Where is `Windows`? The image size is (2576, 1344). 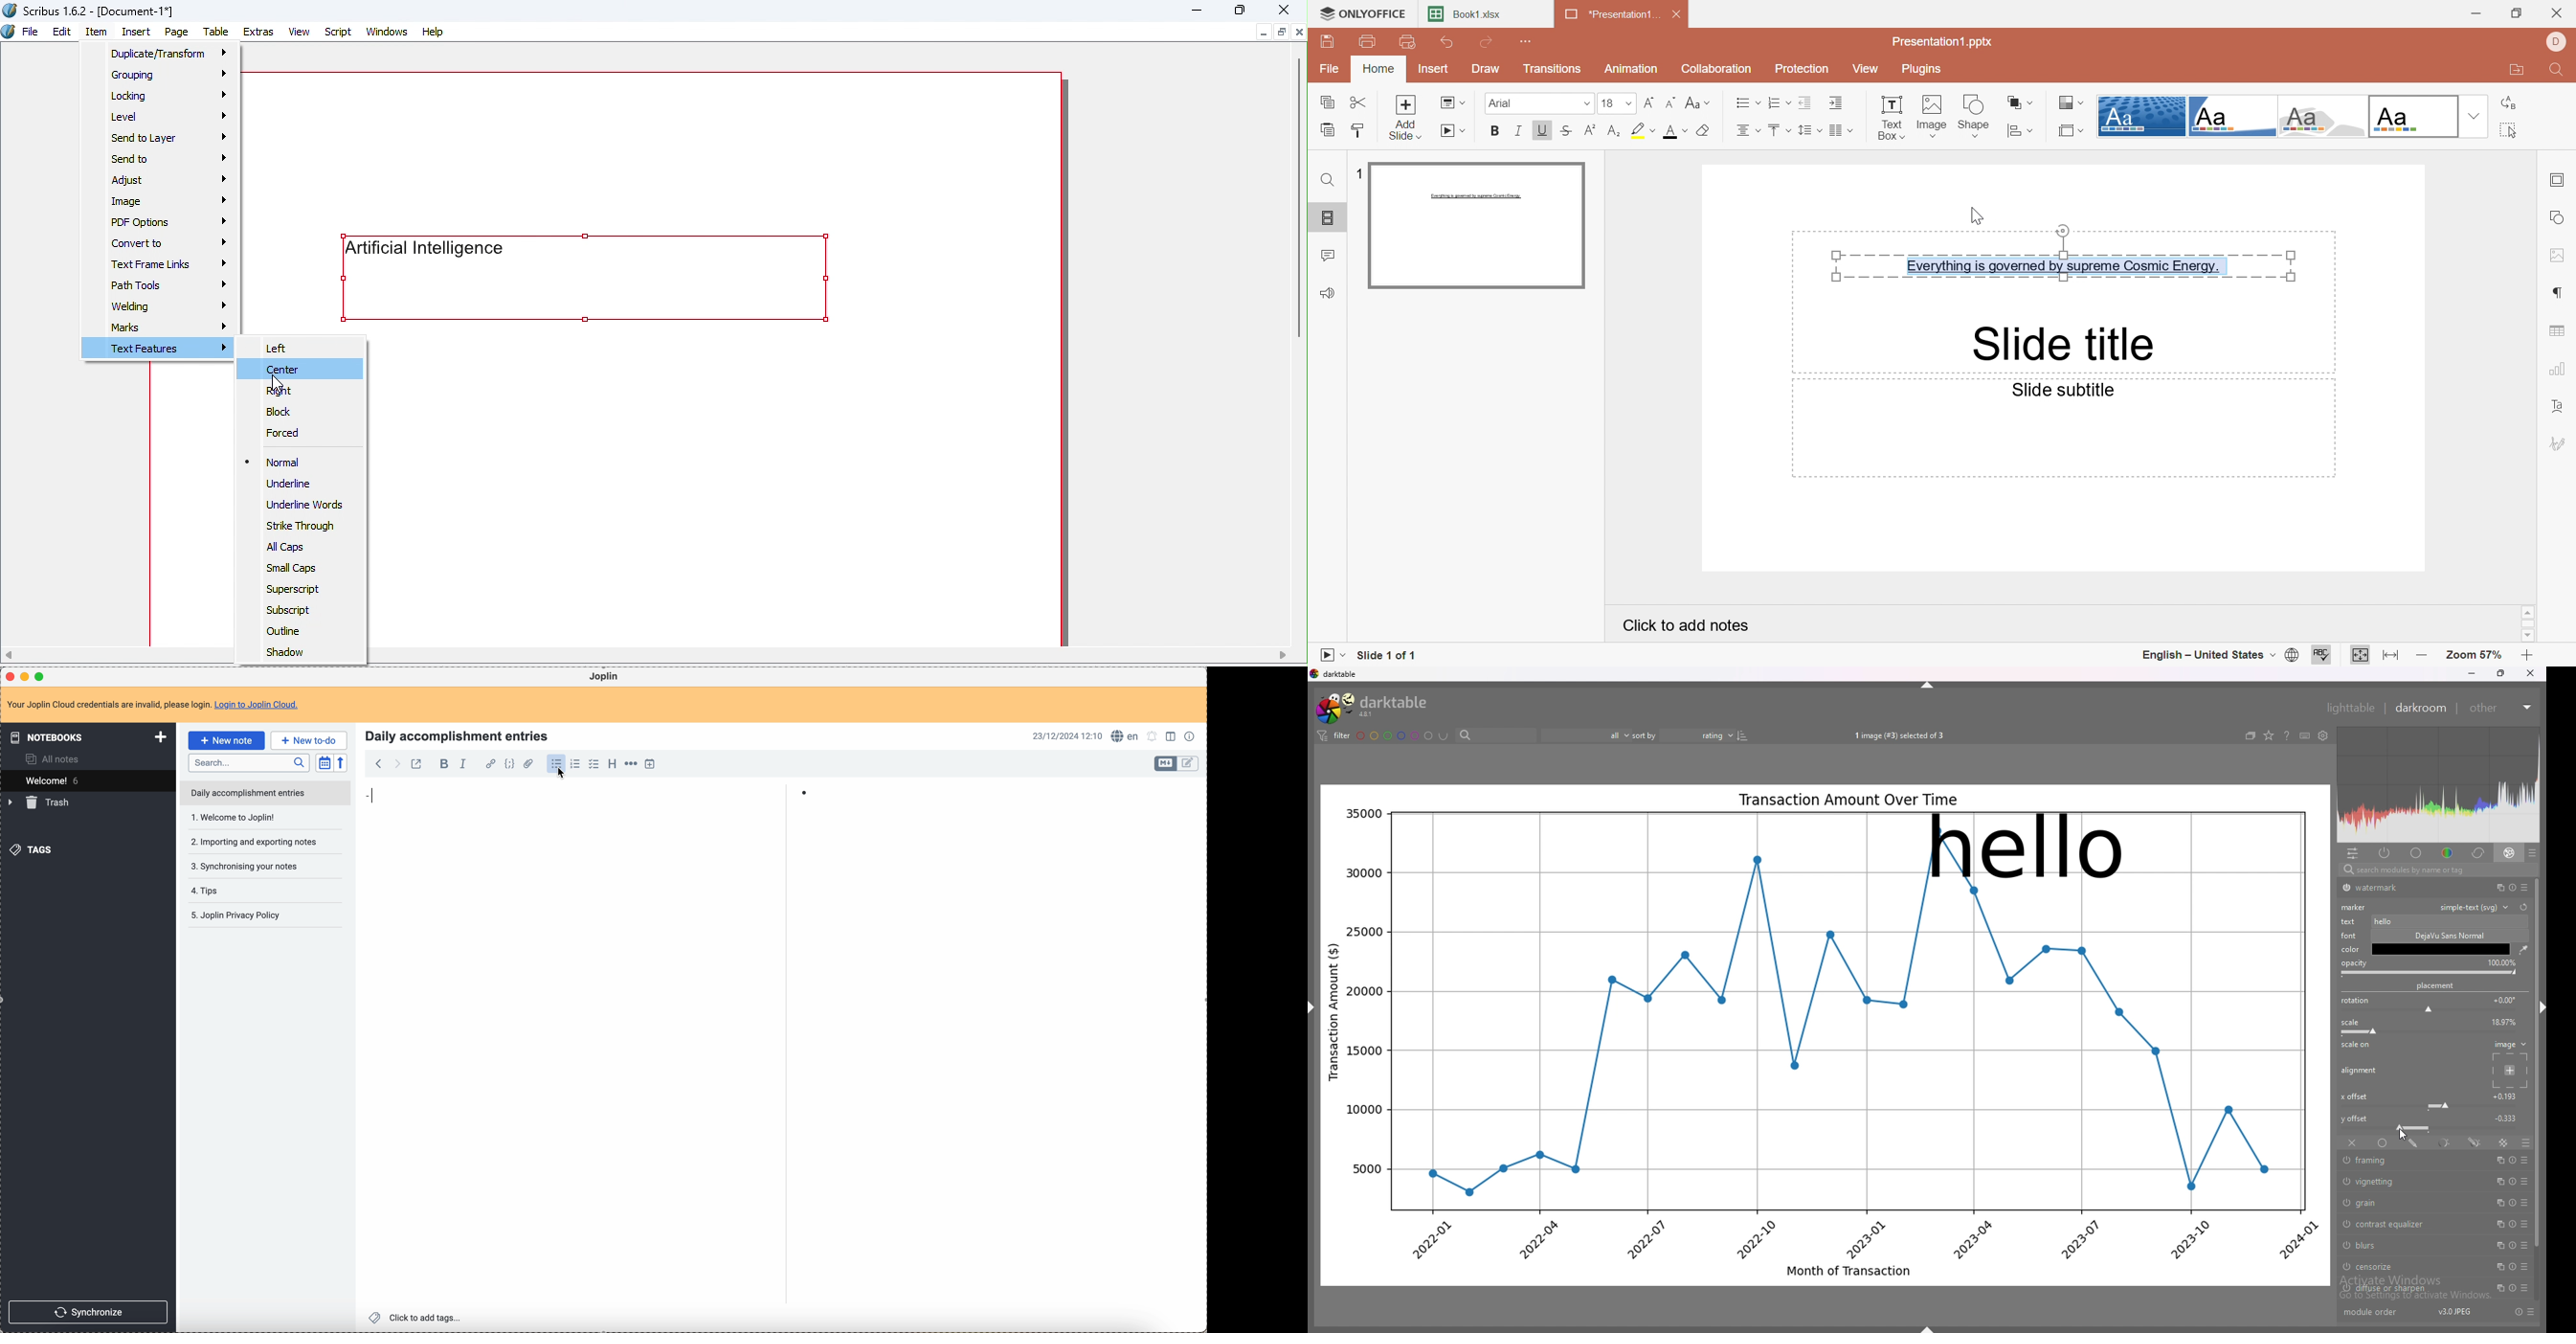
Windows is located at coordinates (390, 32).